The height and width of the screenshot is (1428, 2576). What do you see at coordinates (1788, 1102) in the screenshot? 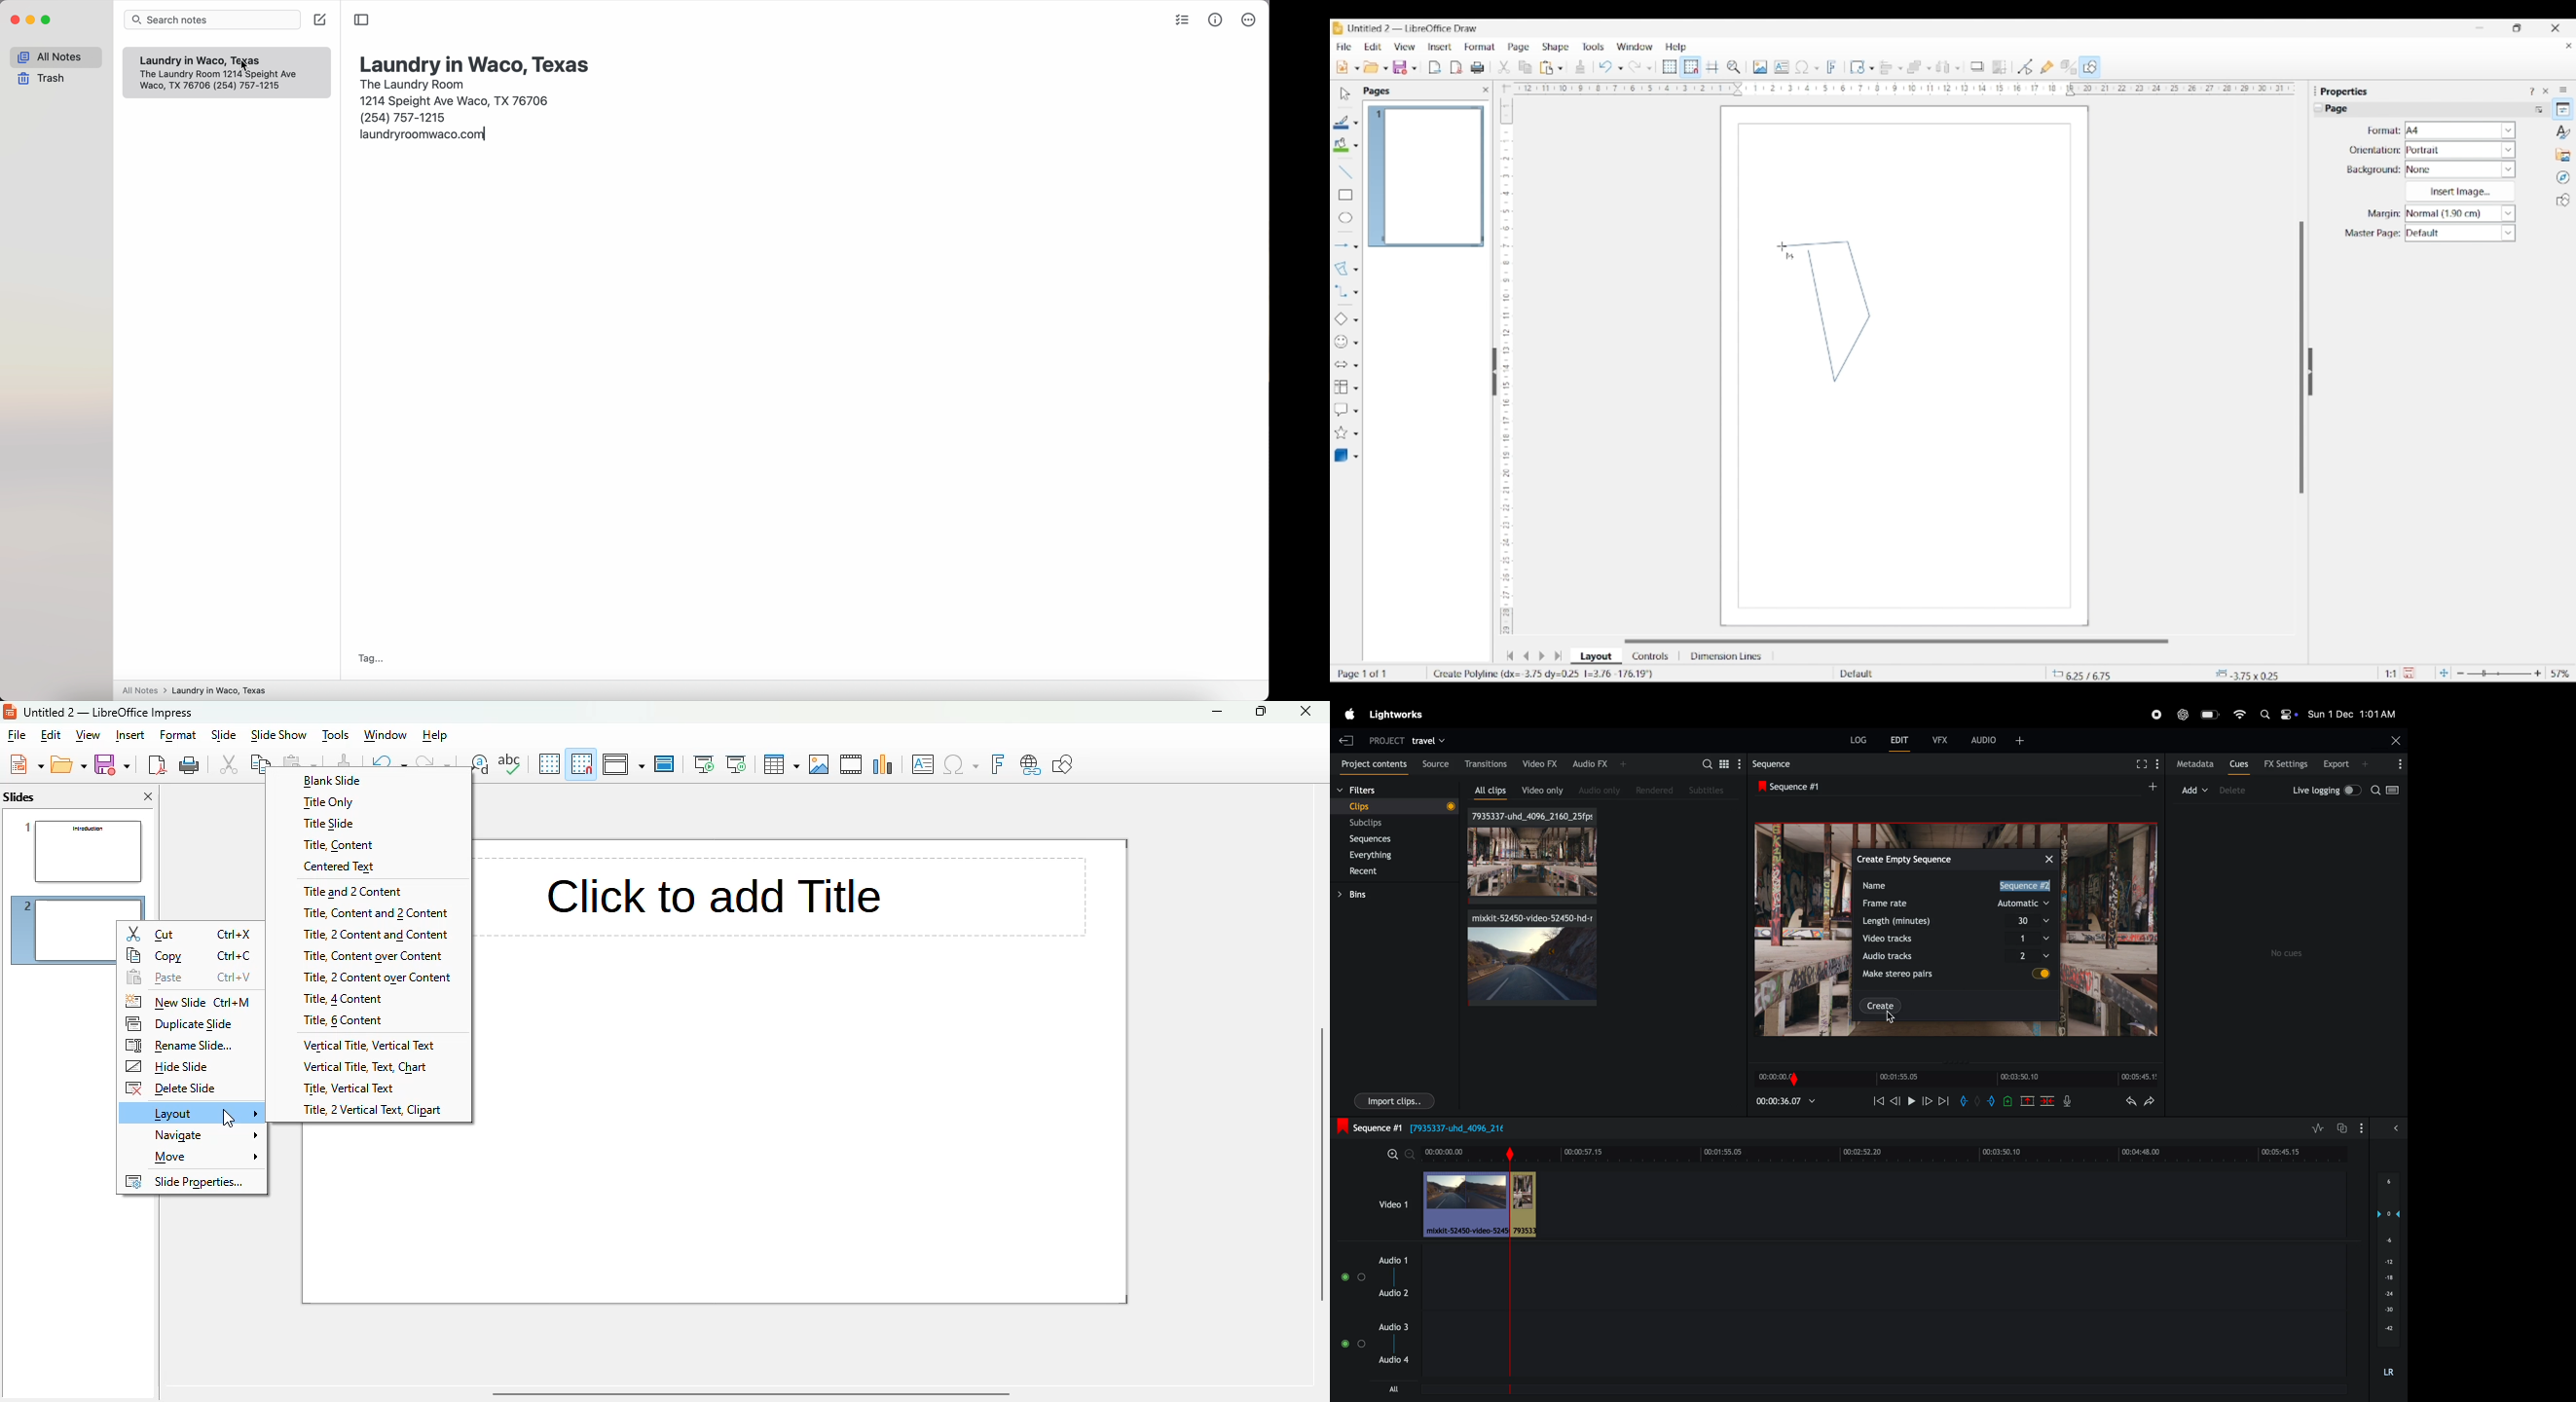
I see `playback time` at bounding box center [1788, 1102].